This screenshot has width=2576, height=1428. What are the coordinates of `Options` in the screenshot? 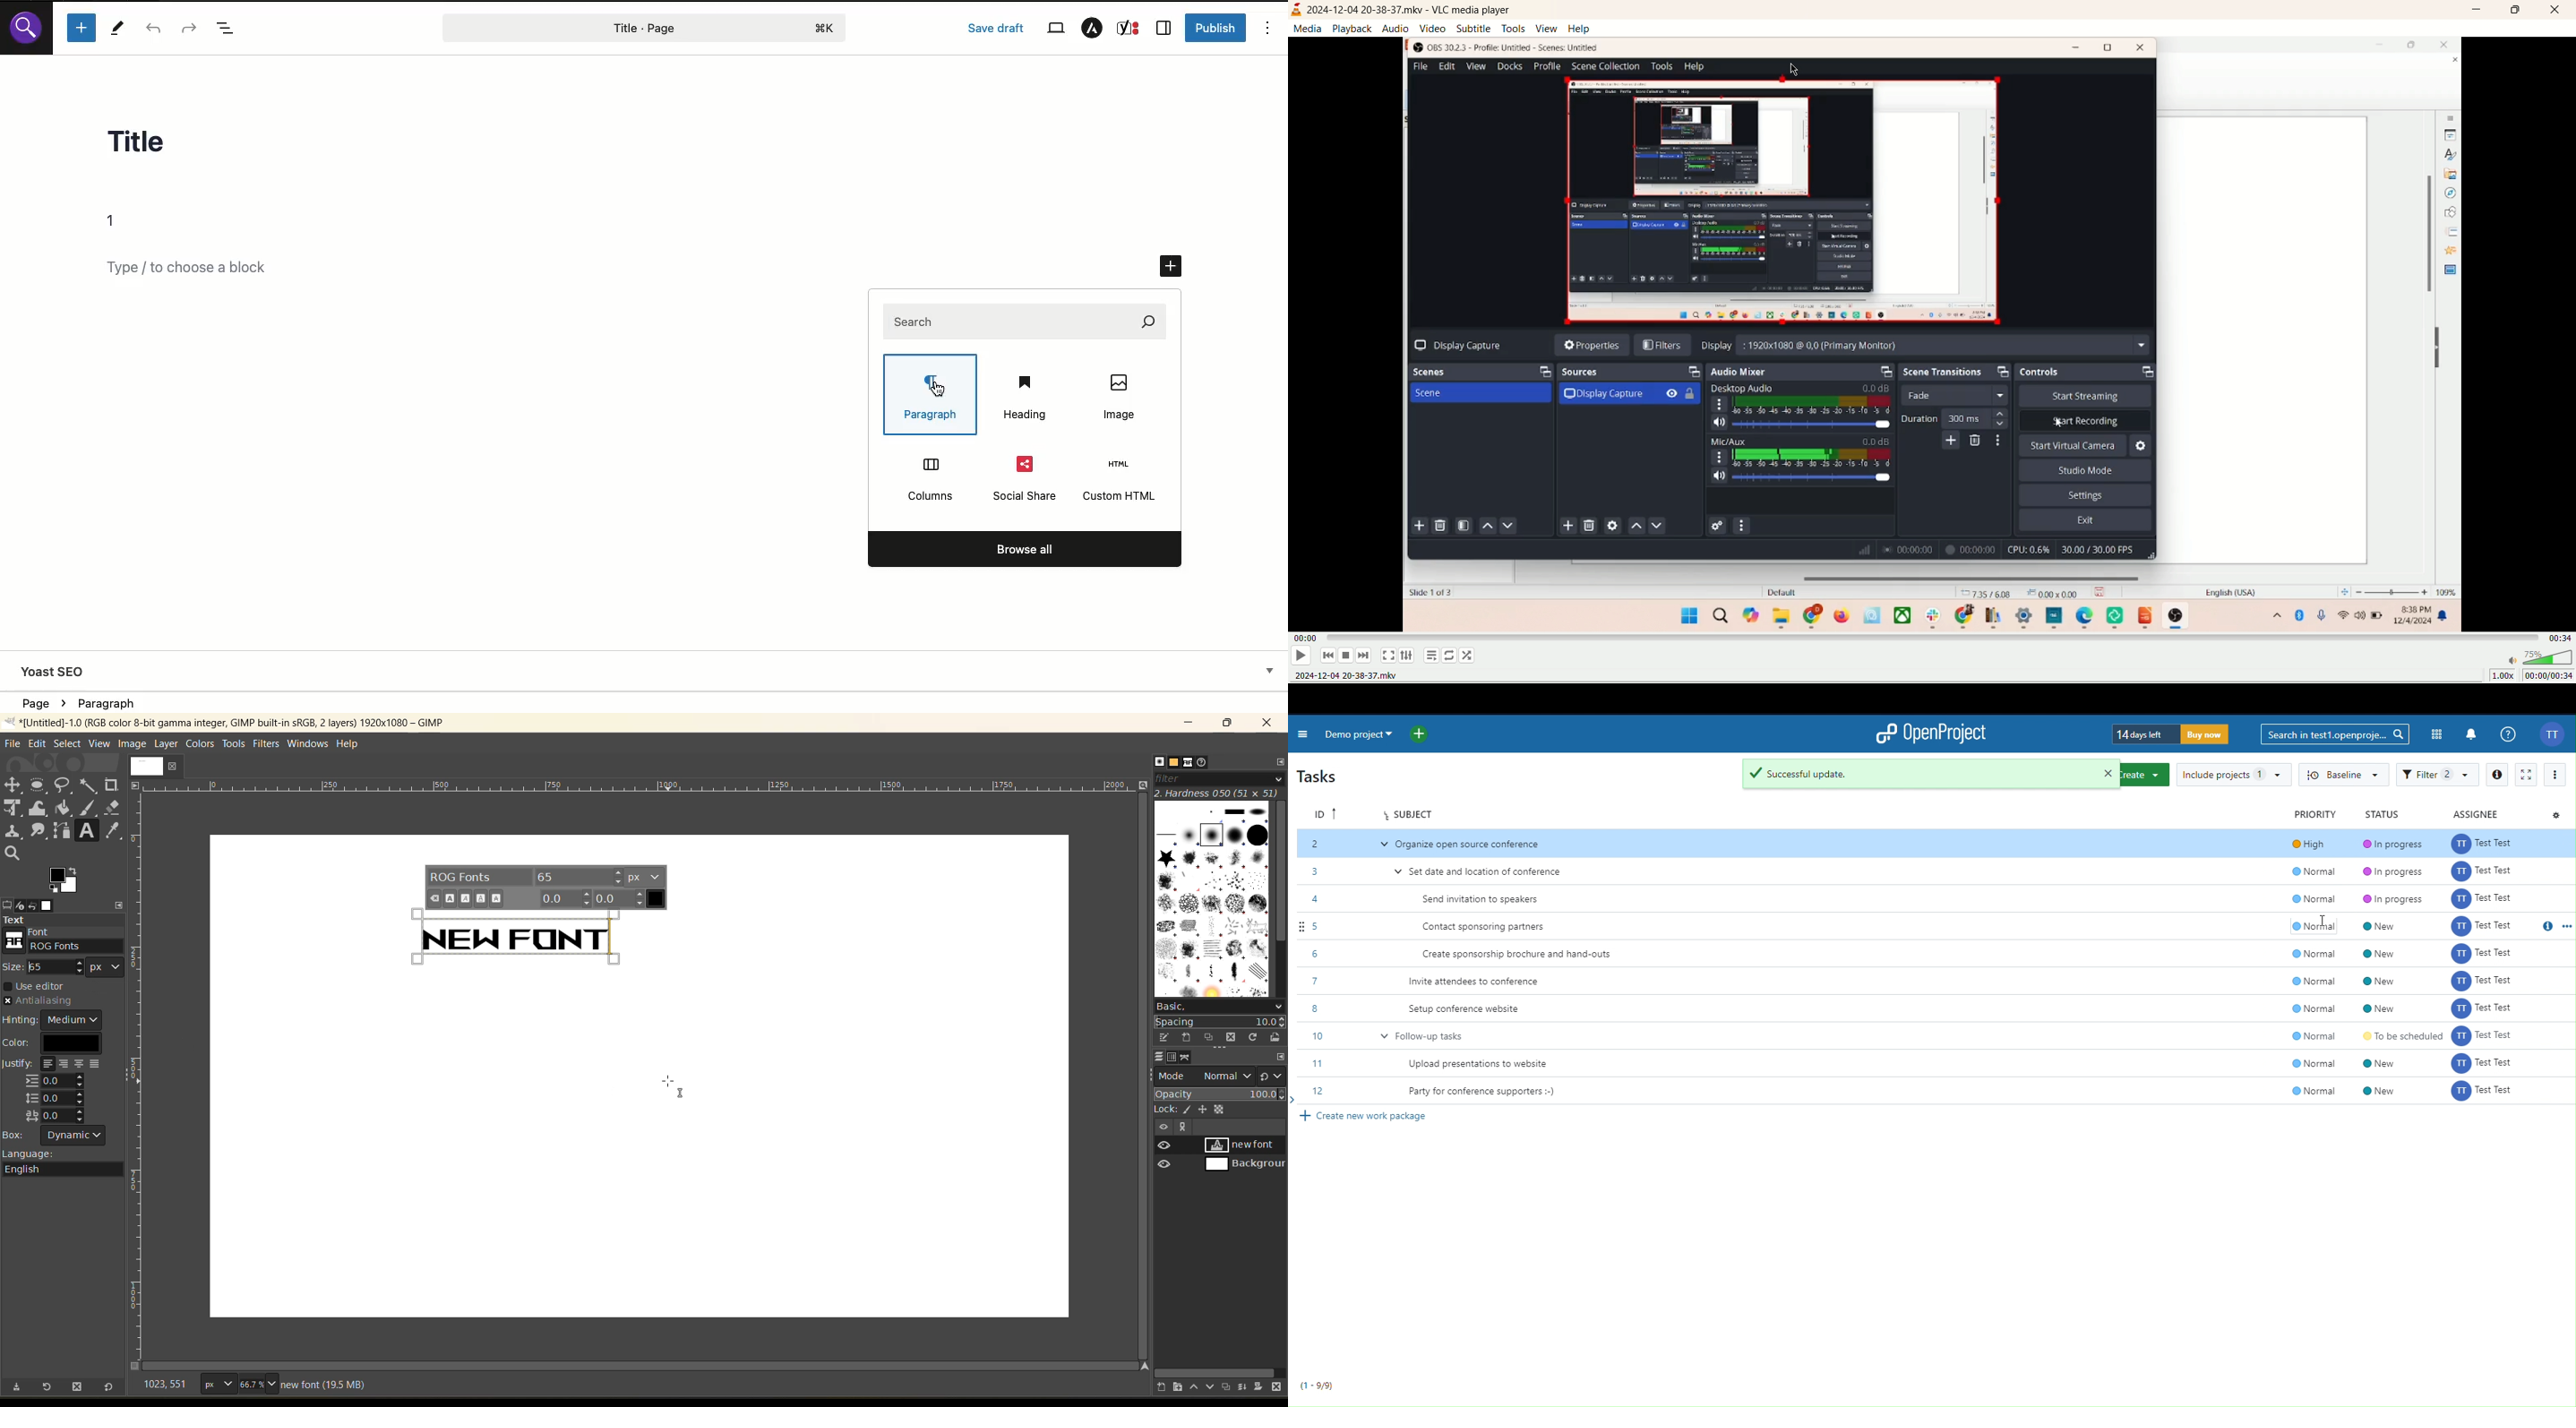 It's located at (1268, 27).